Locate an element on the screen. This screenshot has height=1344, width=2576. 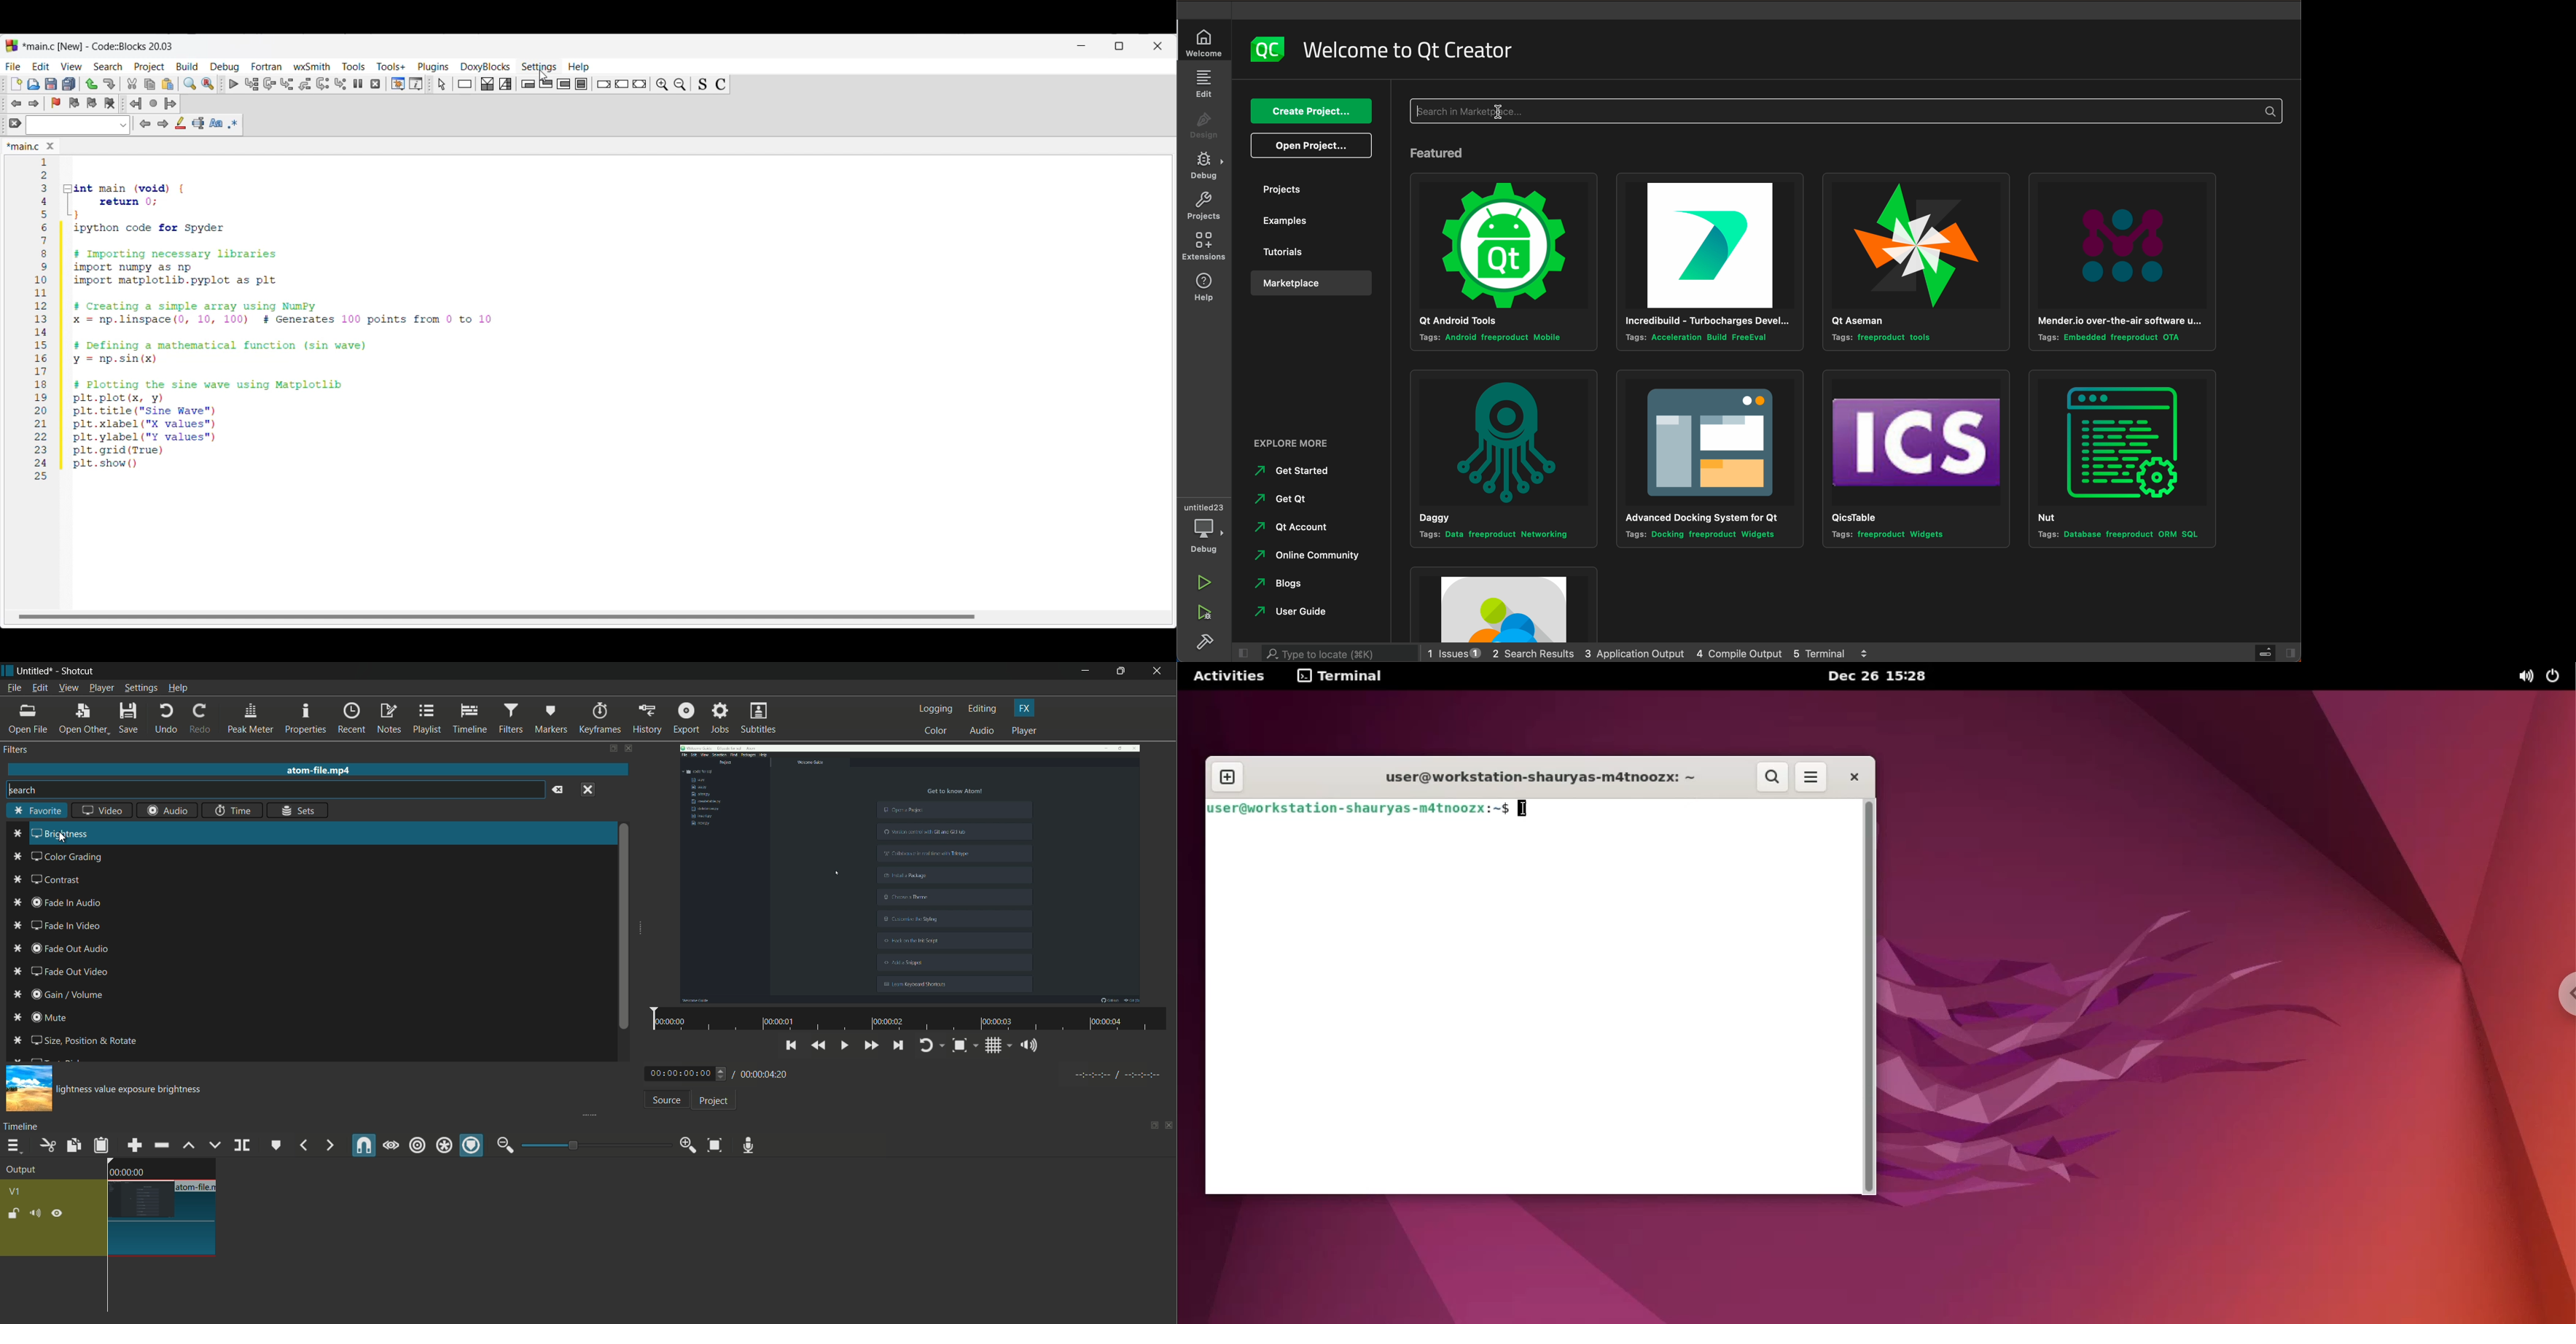
snap is located at coordinates (365, 1146).